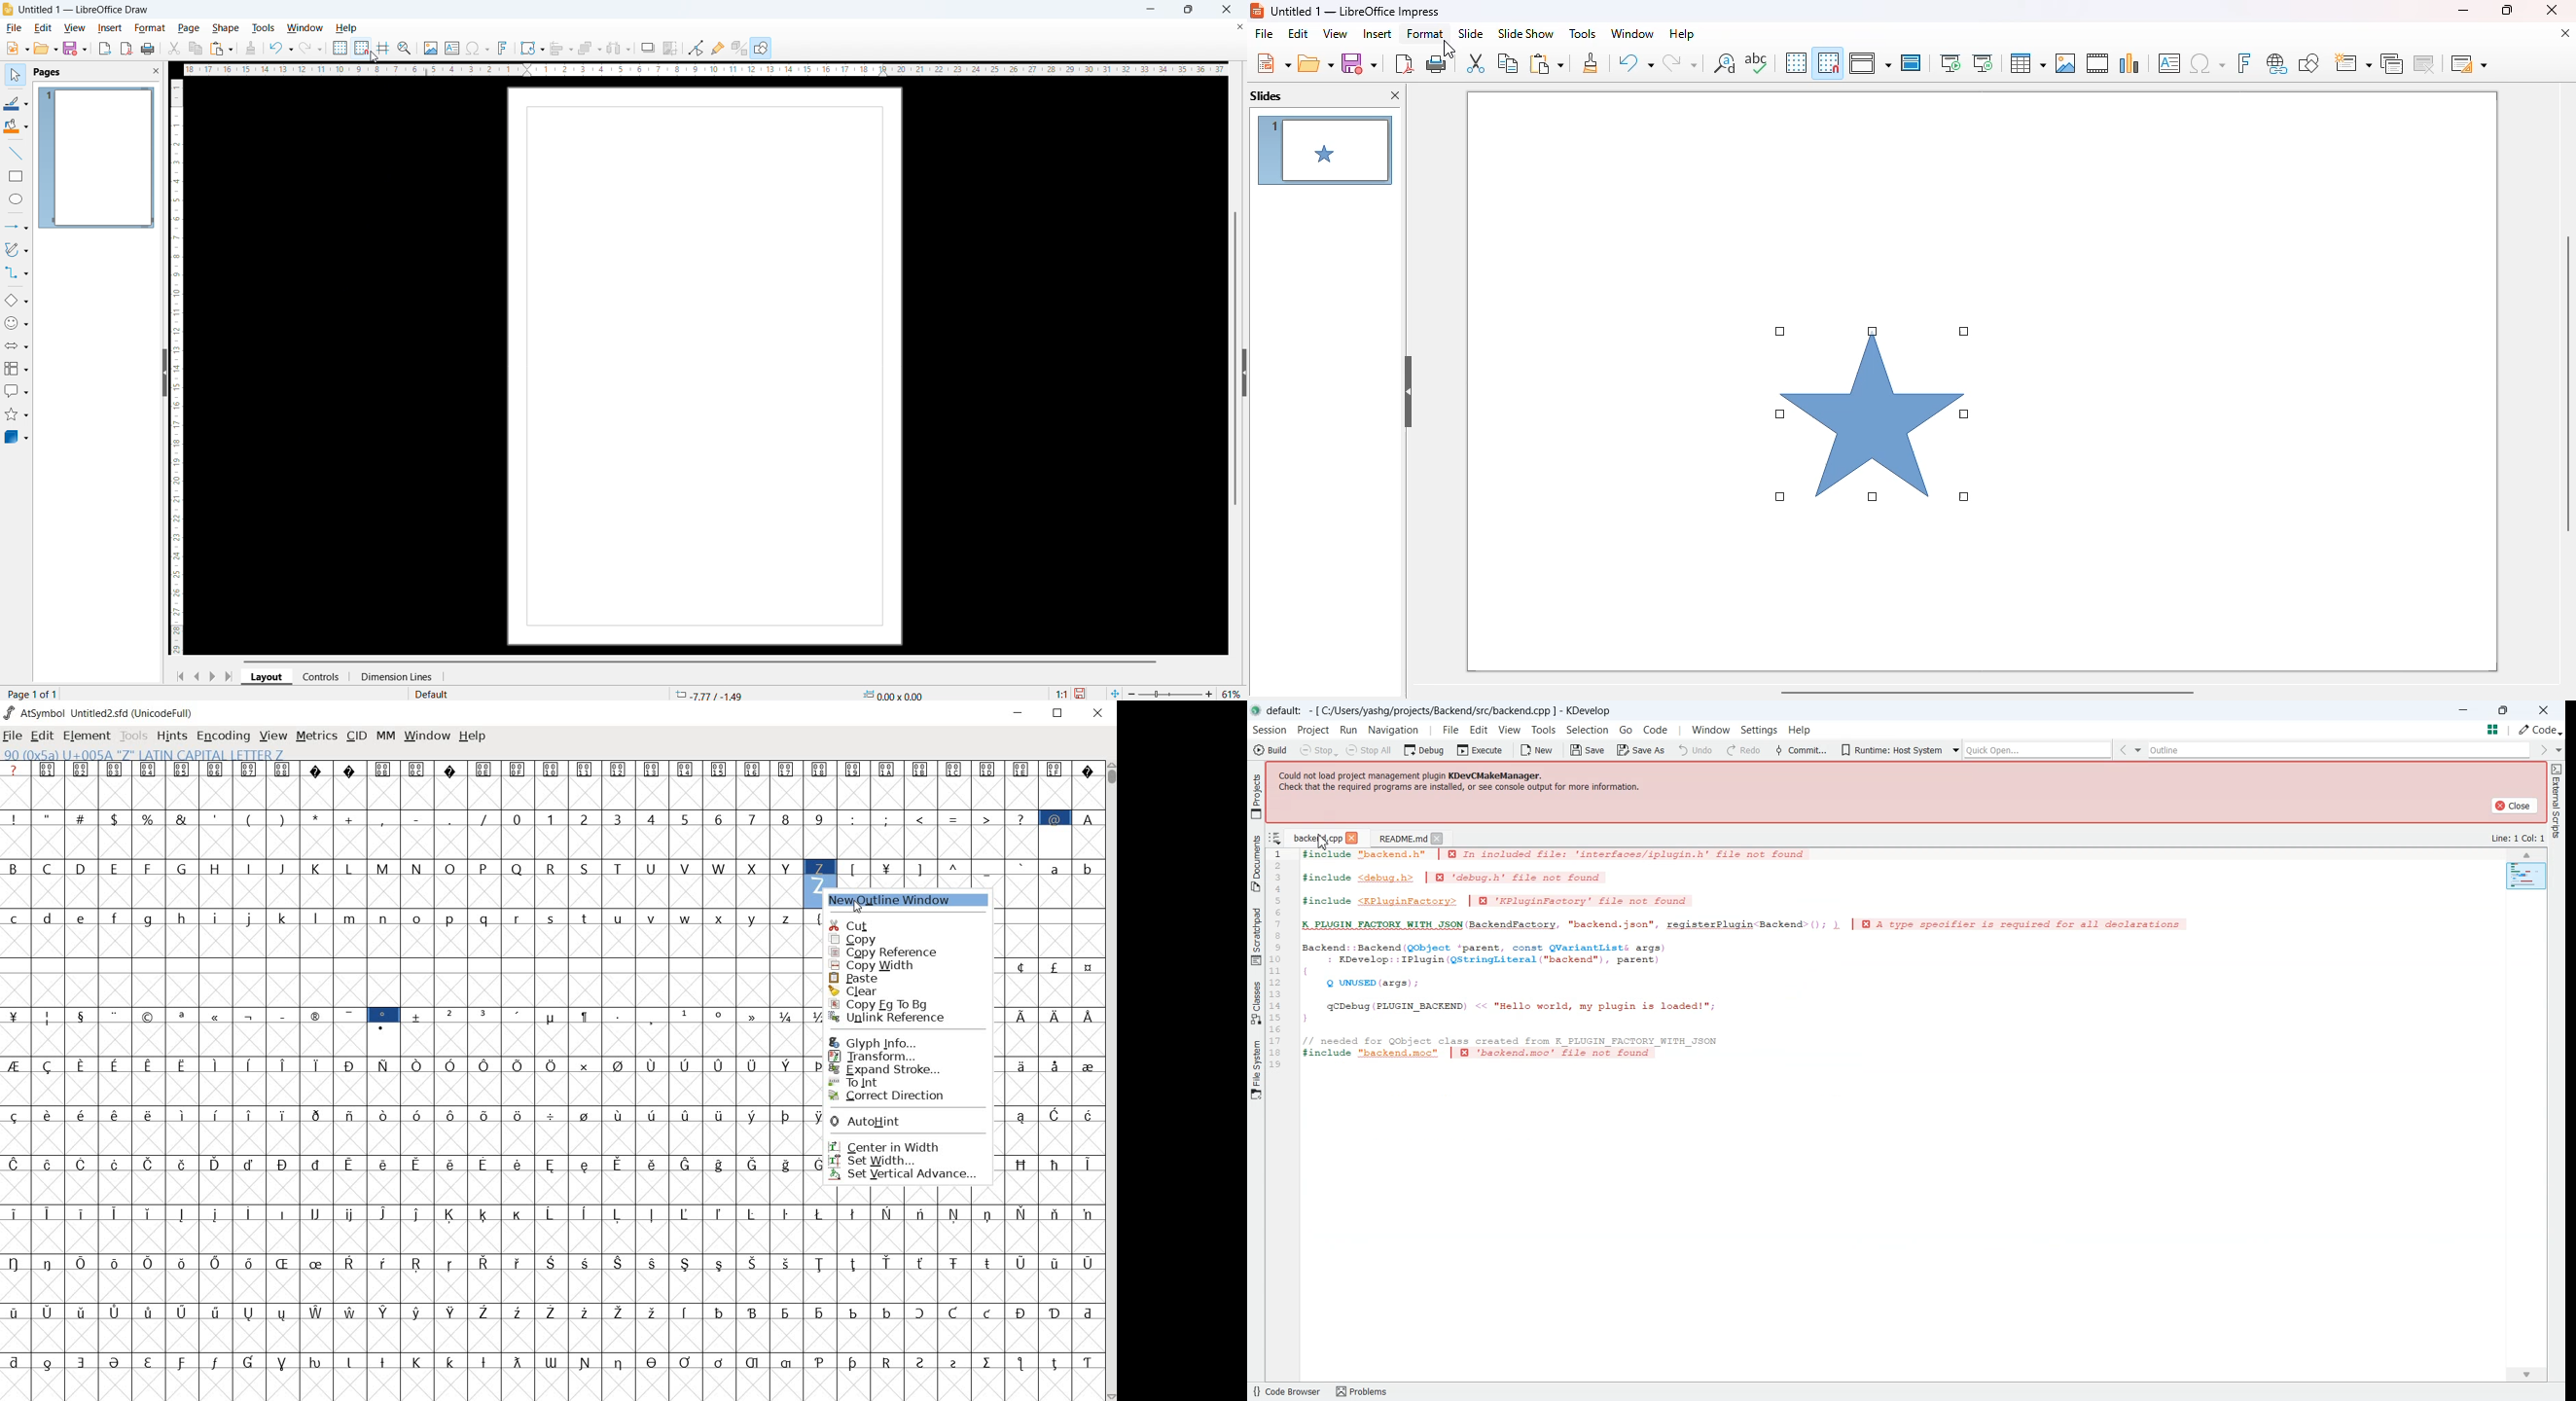  What do you see at coordinates (887, 939) in the screenshot?
I see `copy` at bounding box center [887, 939].